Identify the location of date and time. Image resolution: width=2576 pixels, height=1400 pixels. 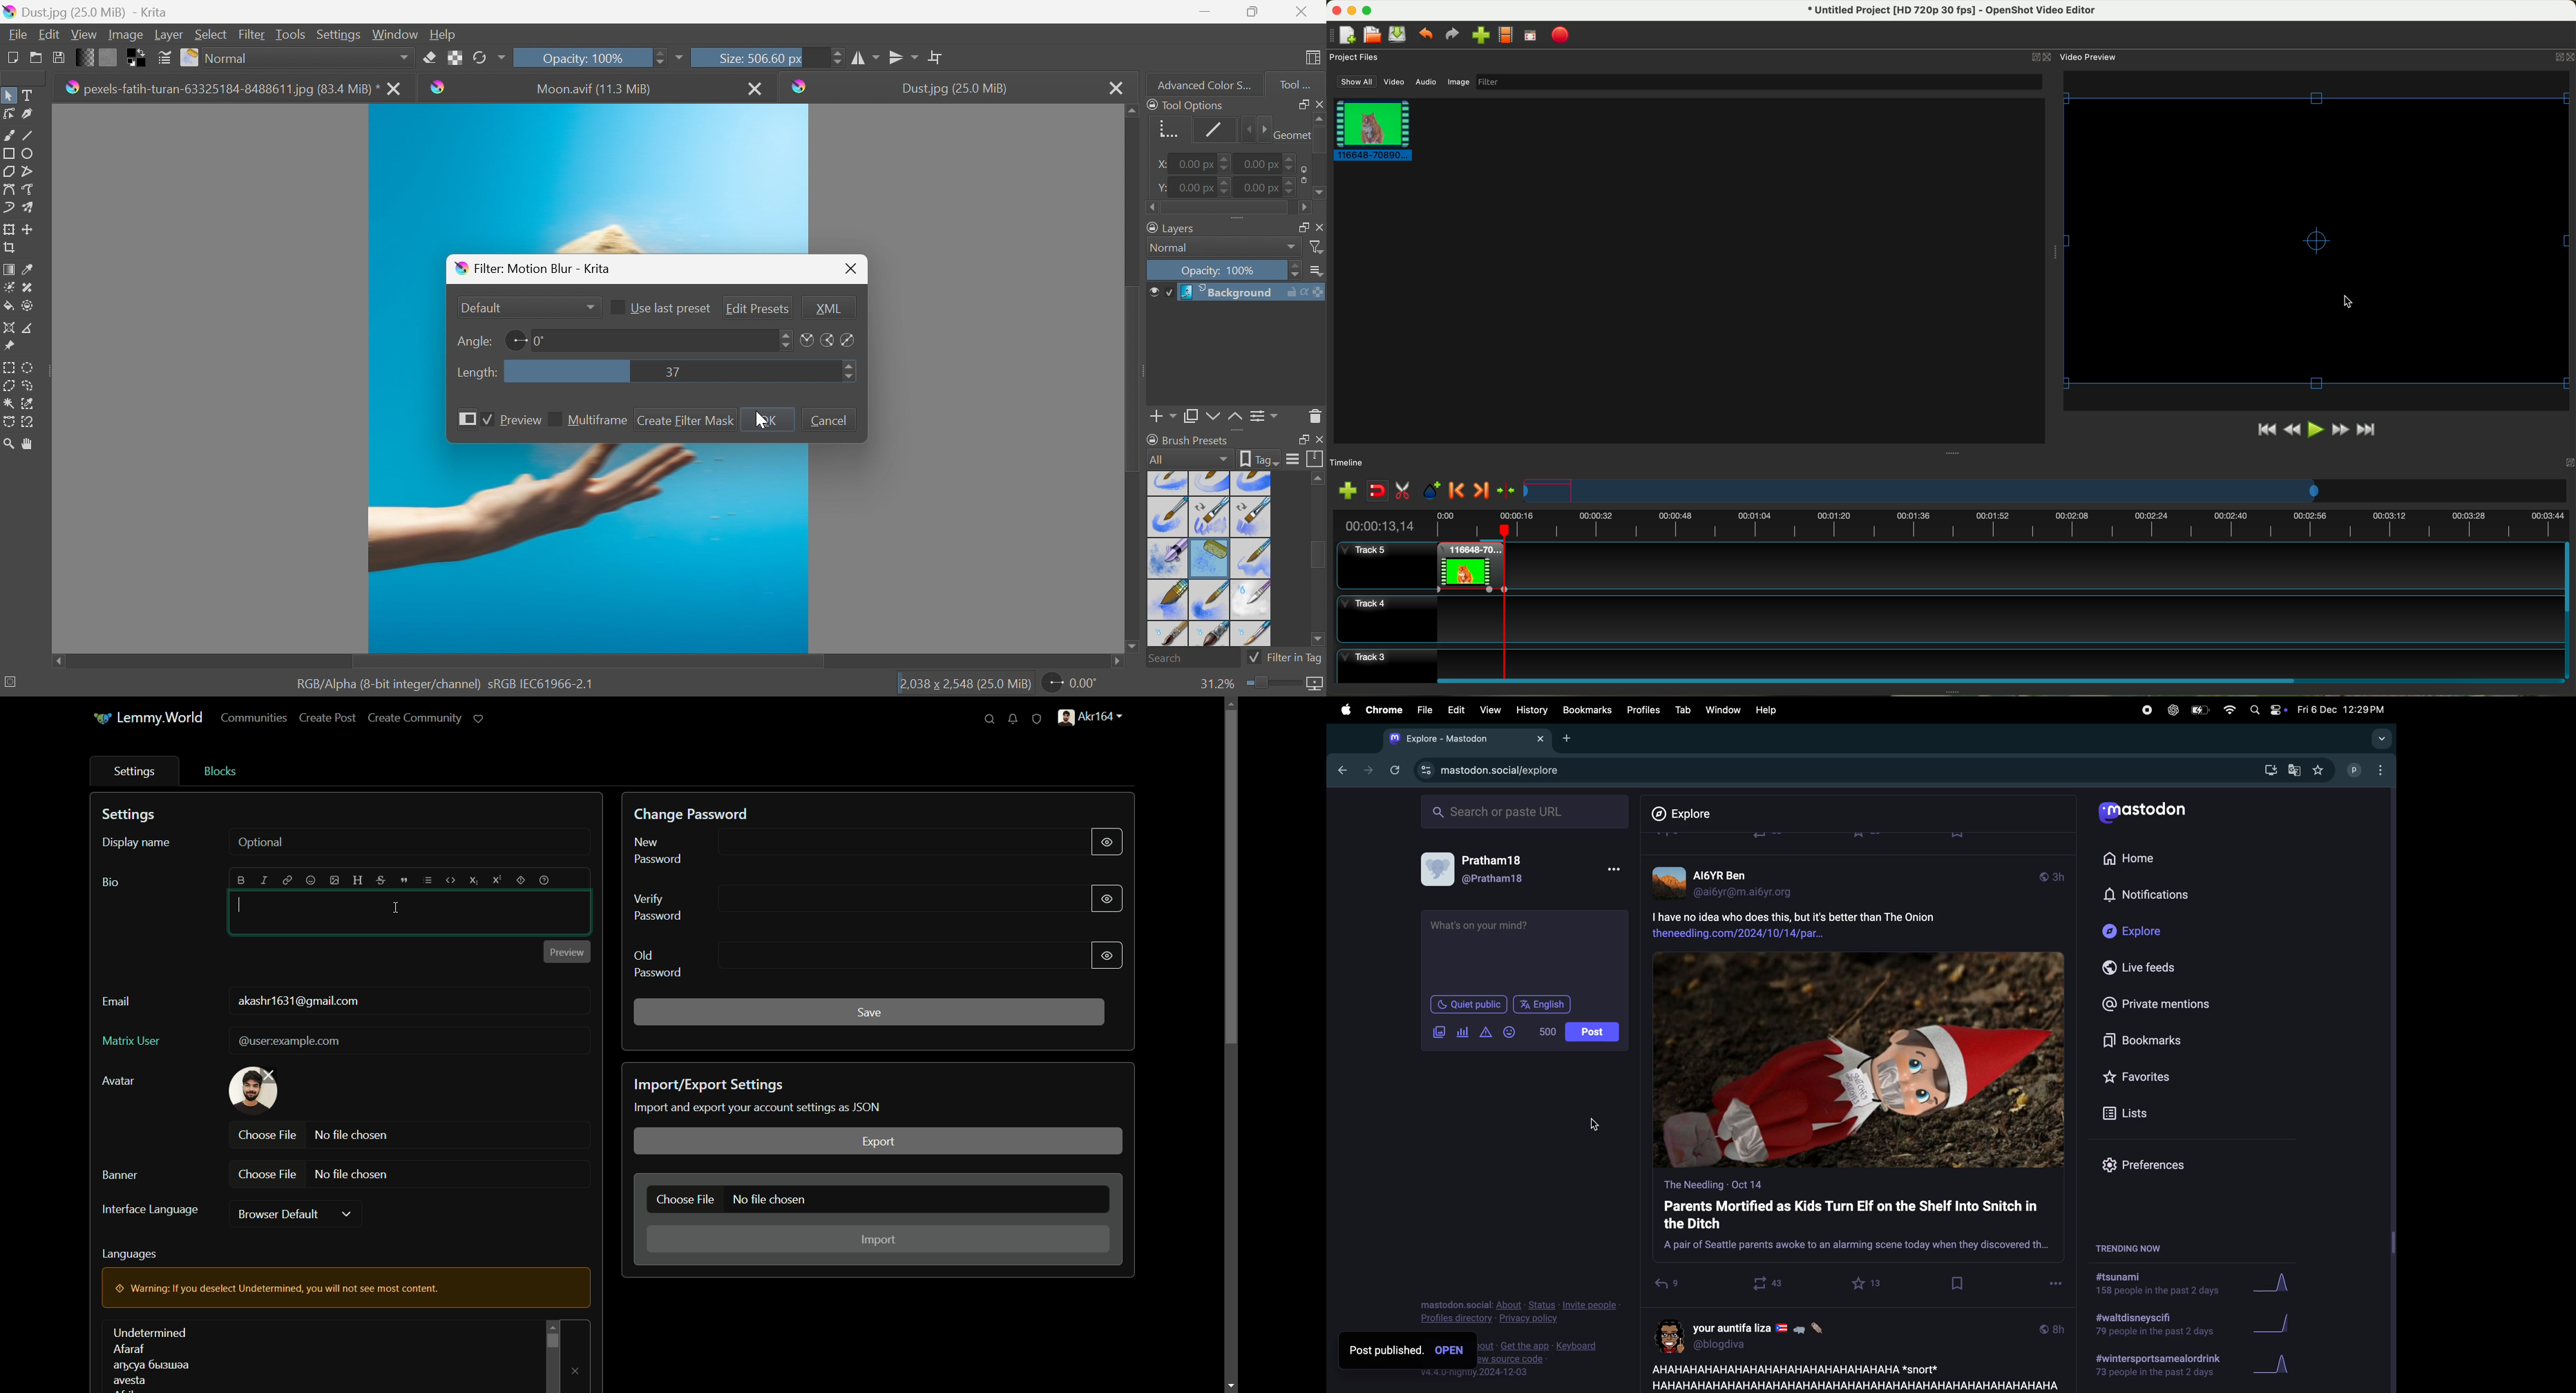
(2340, 710).